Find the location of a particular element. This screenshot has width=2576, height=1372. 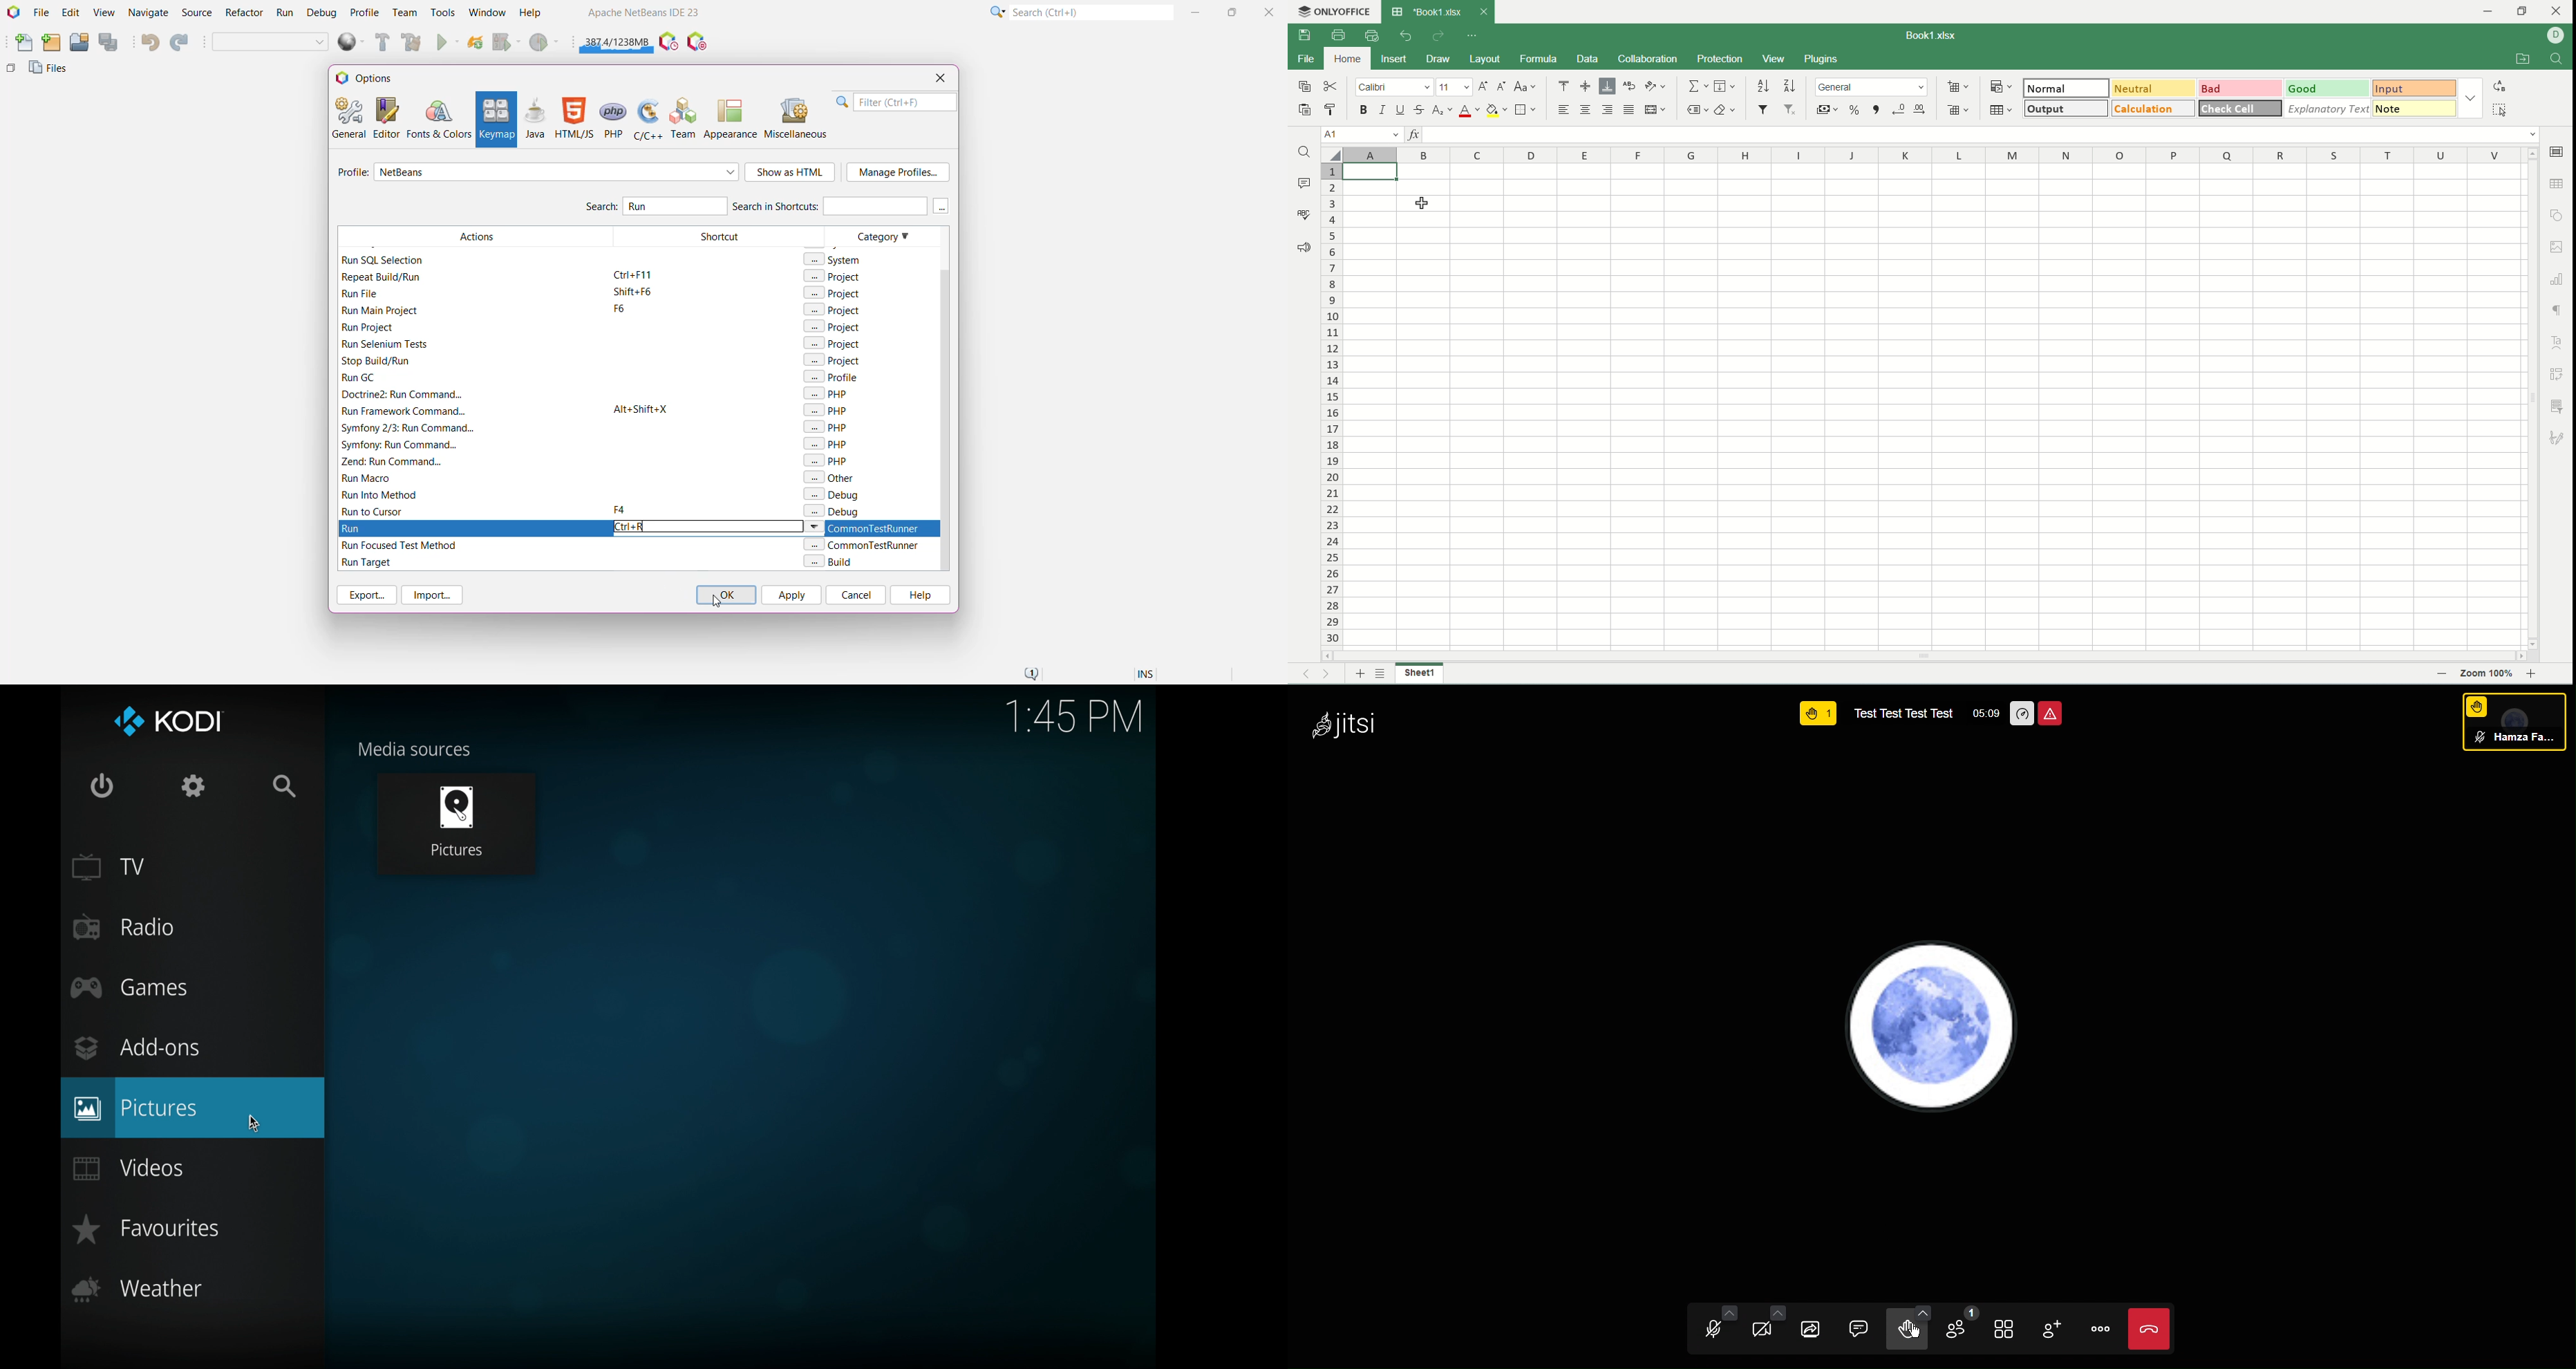

file is located at coordinates (1305, 60).